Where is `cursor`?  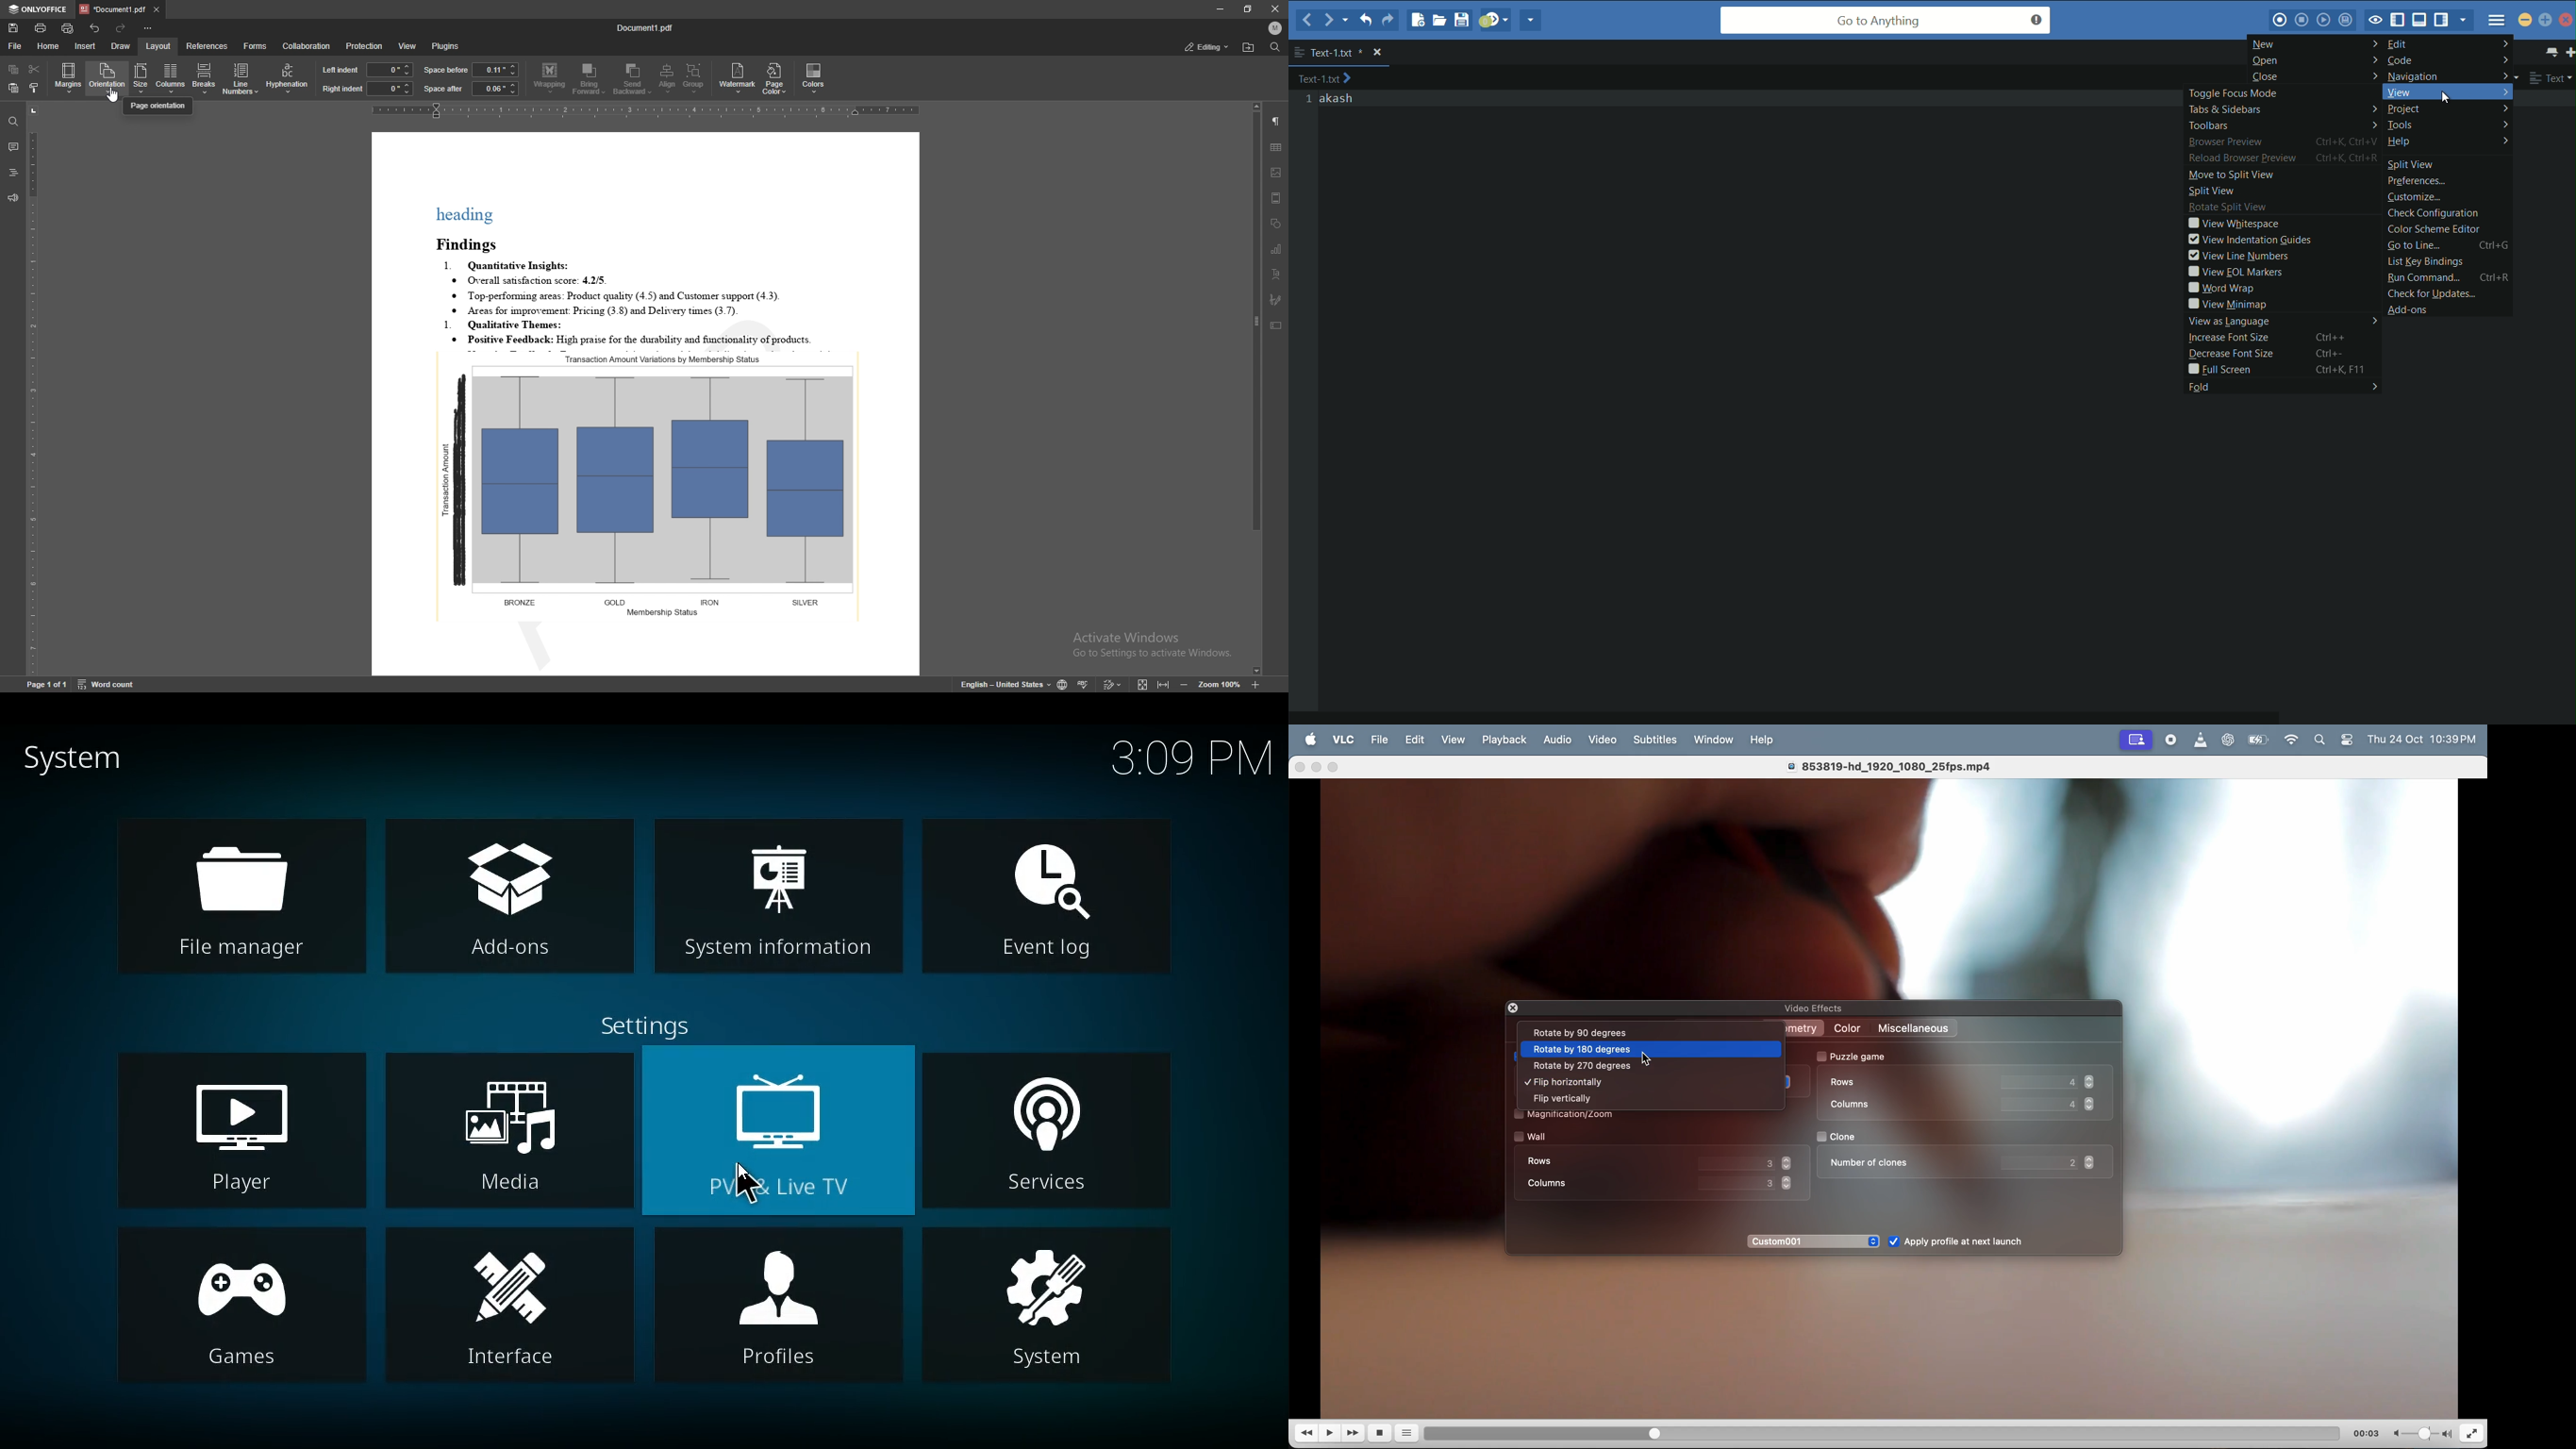
cursor is located at coordinates (119, 96).